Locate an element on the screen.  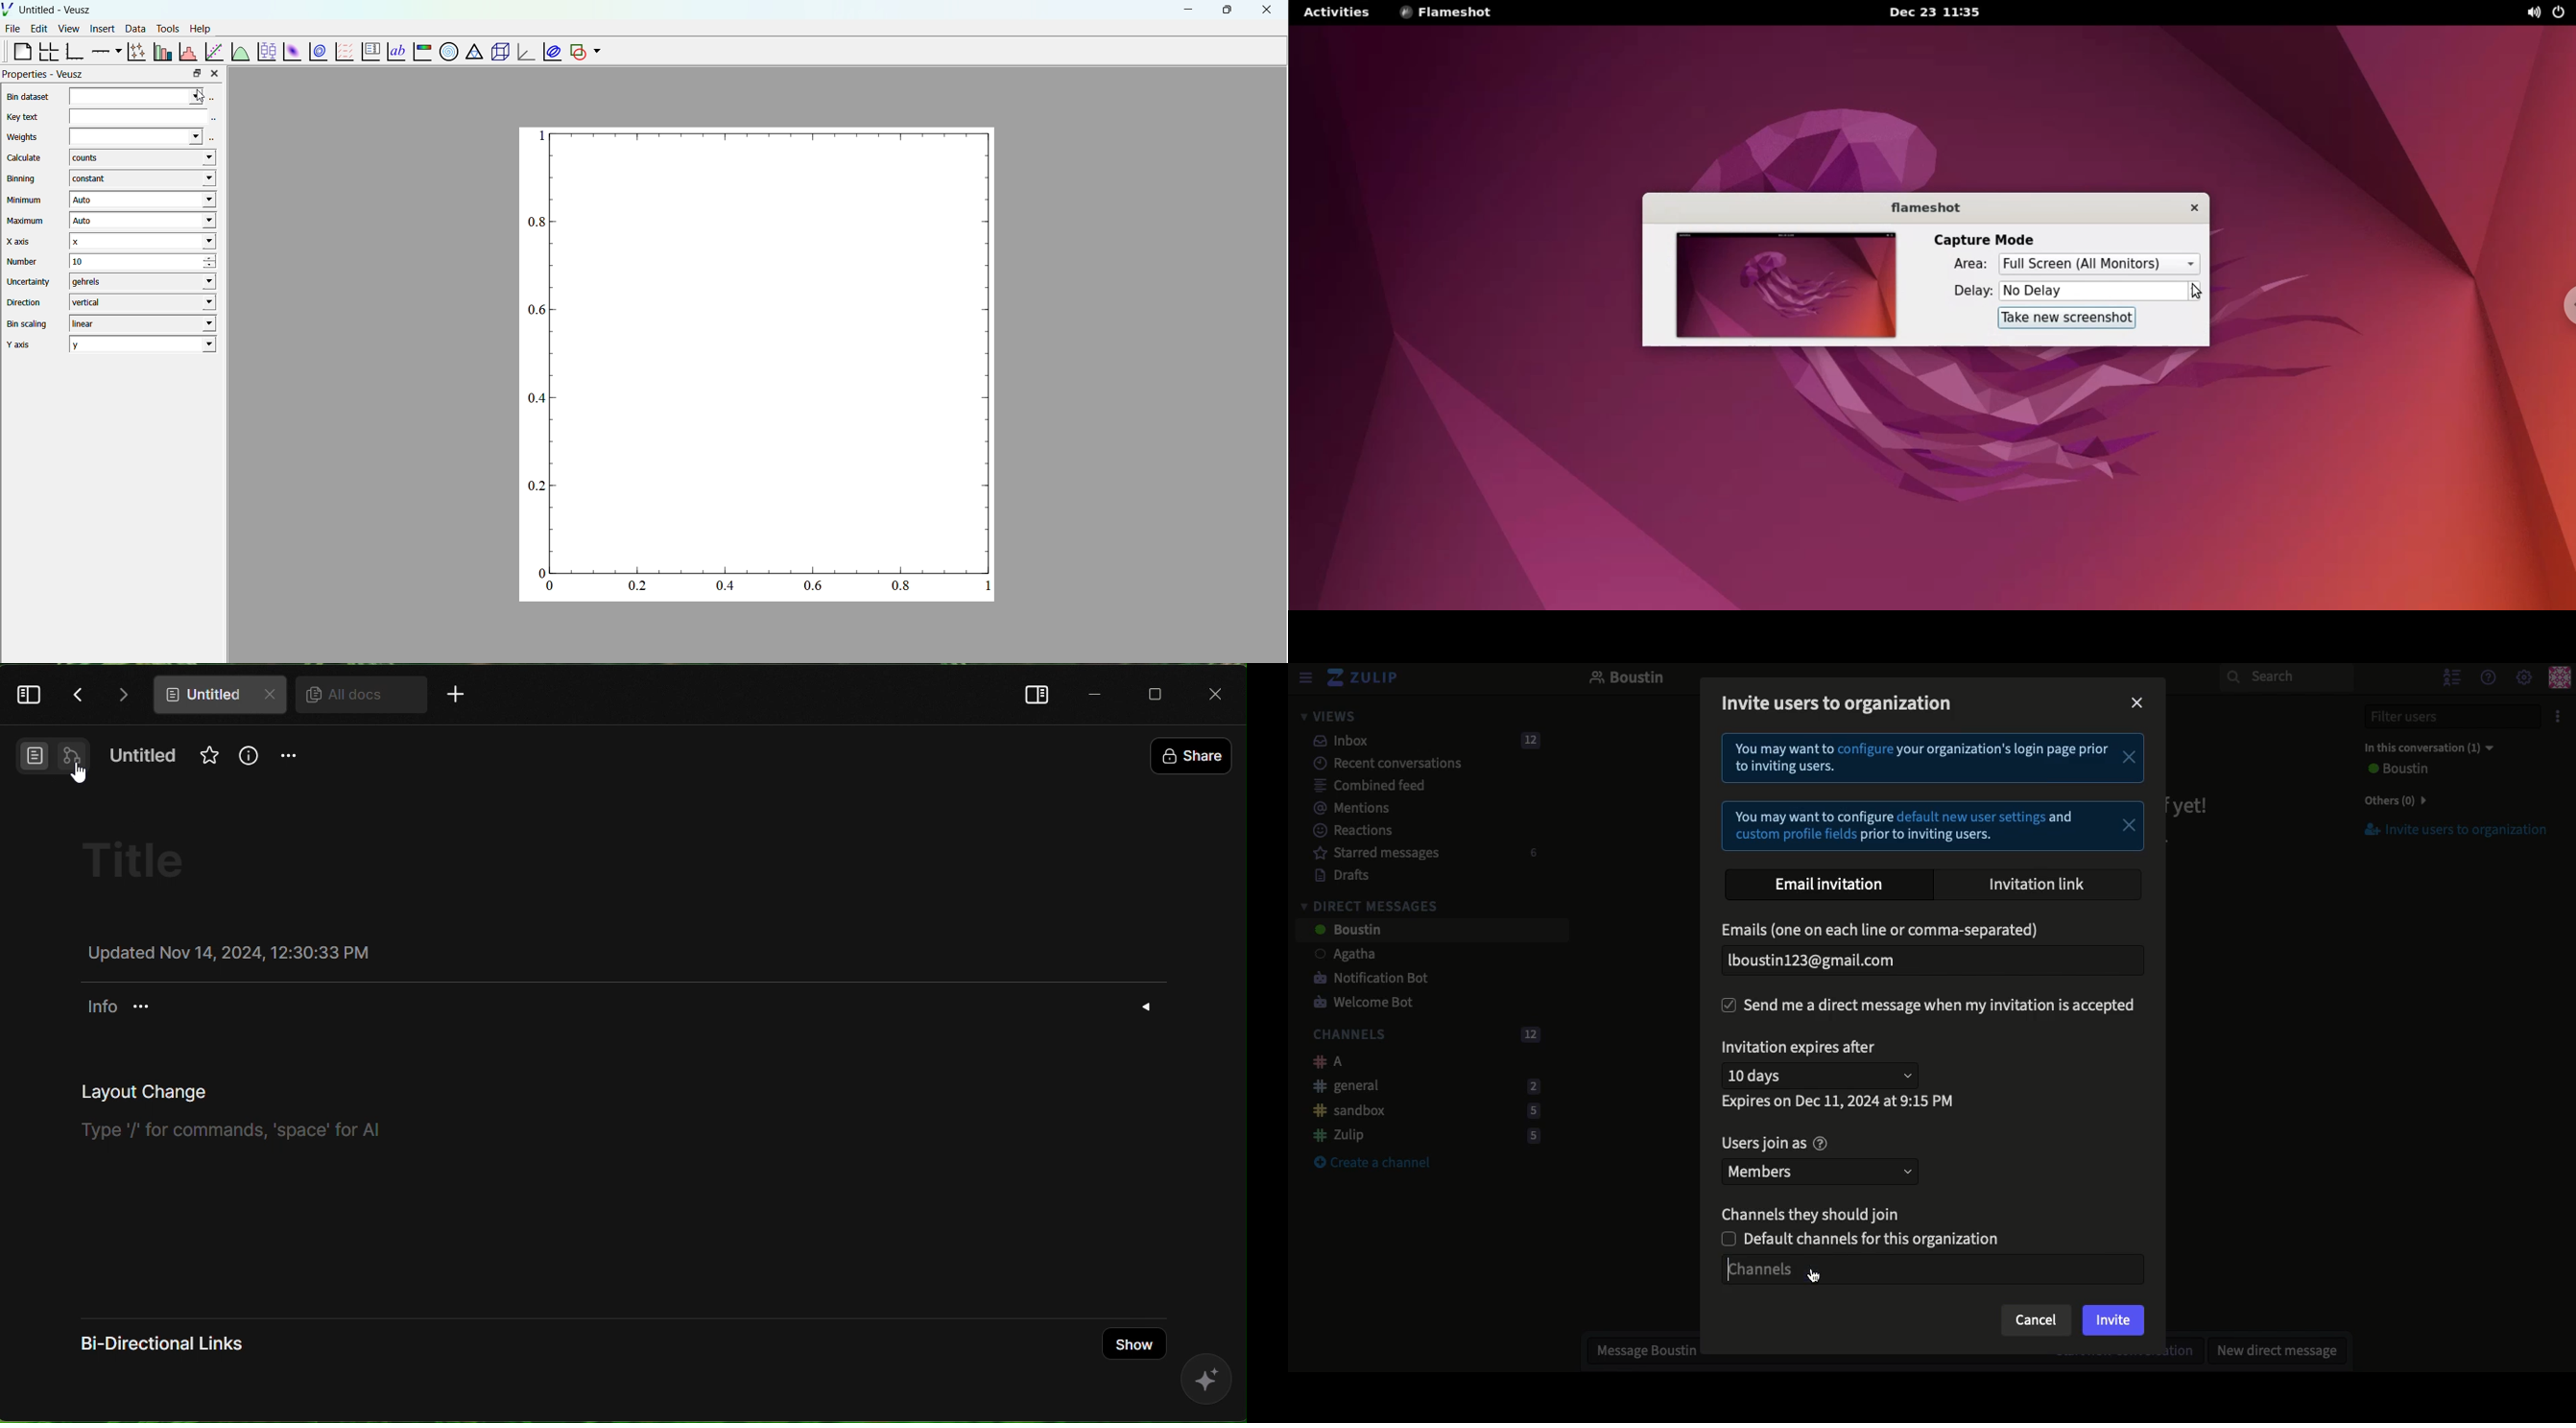
Channels is located at coordinates (1422, 1036).